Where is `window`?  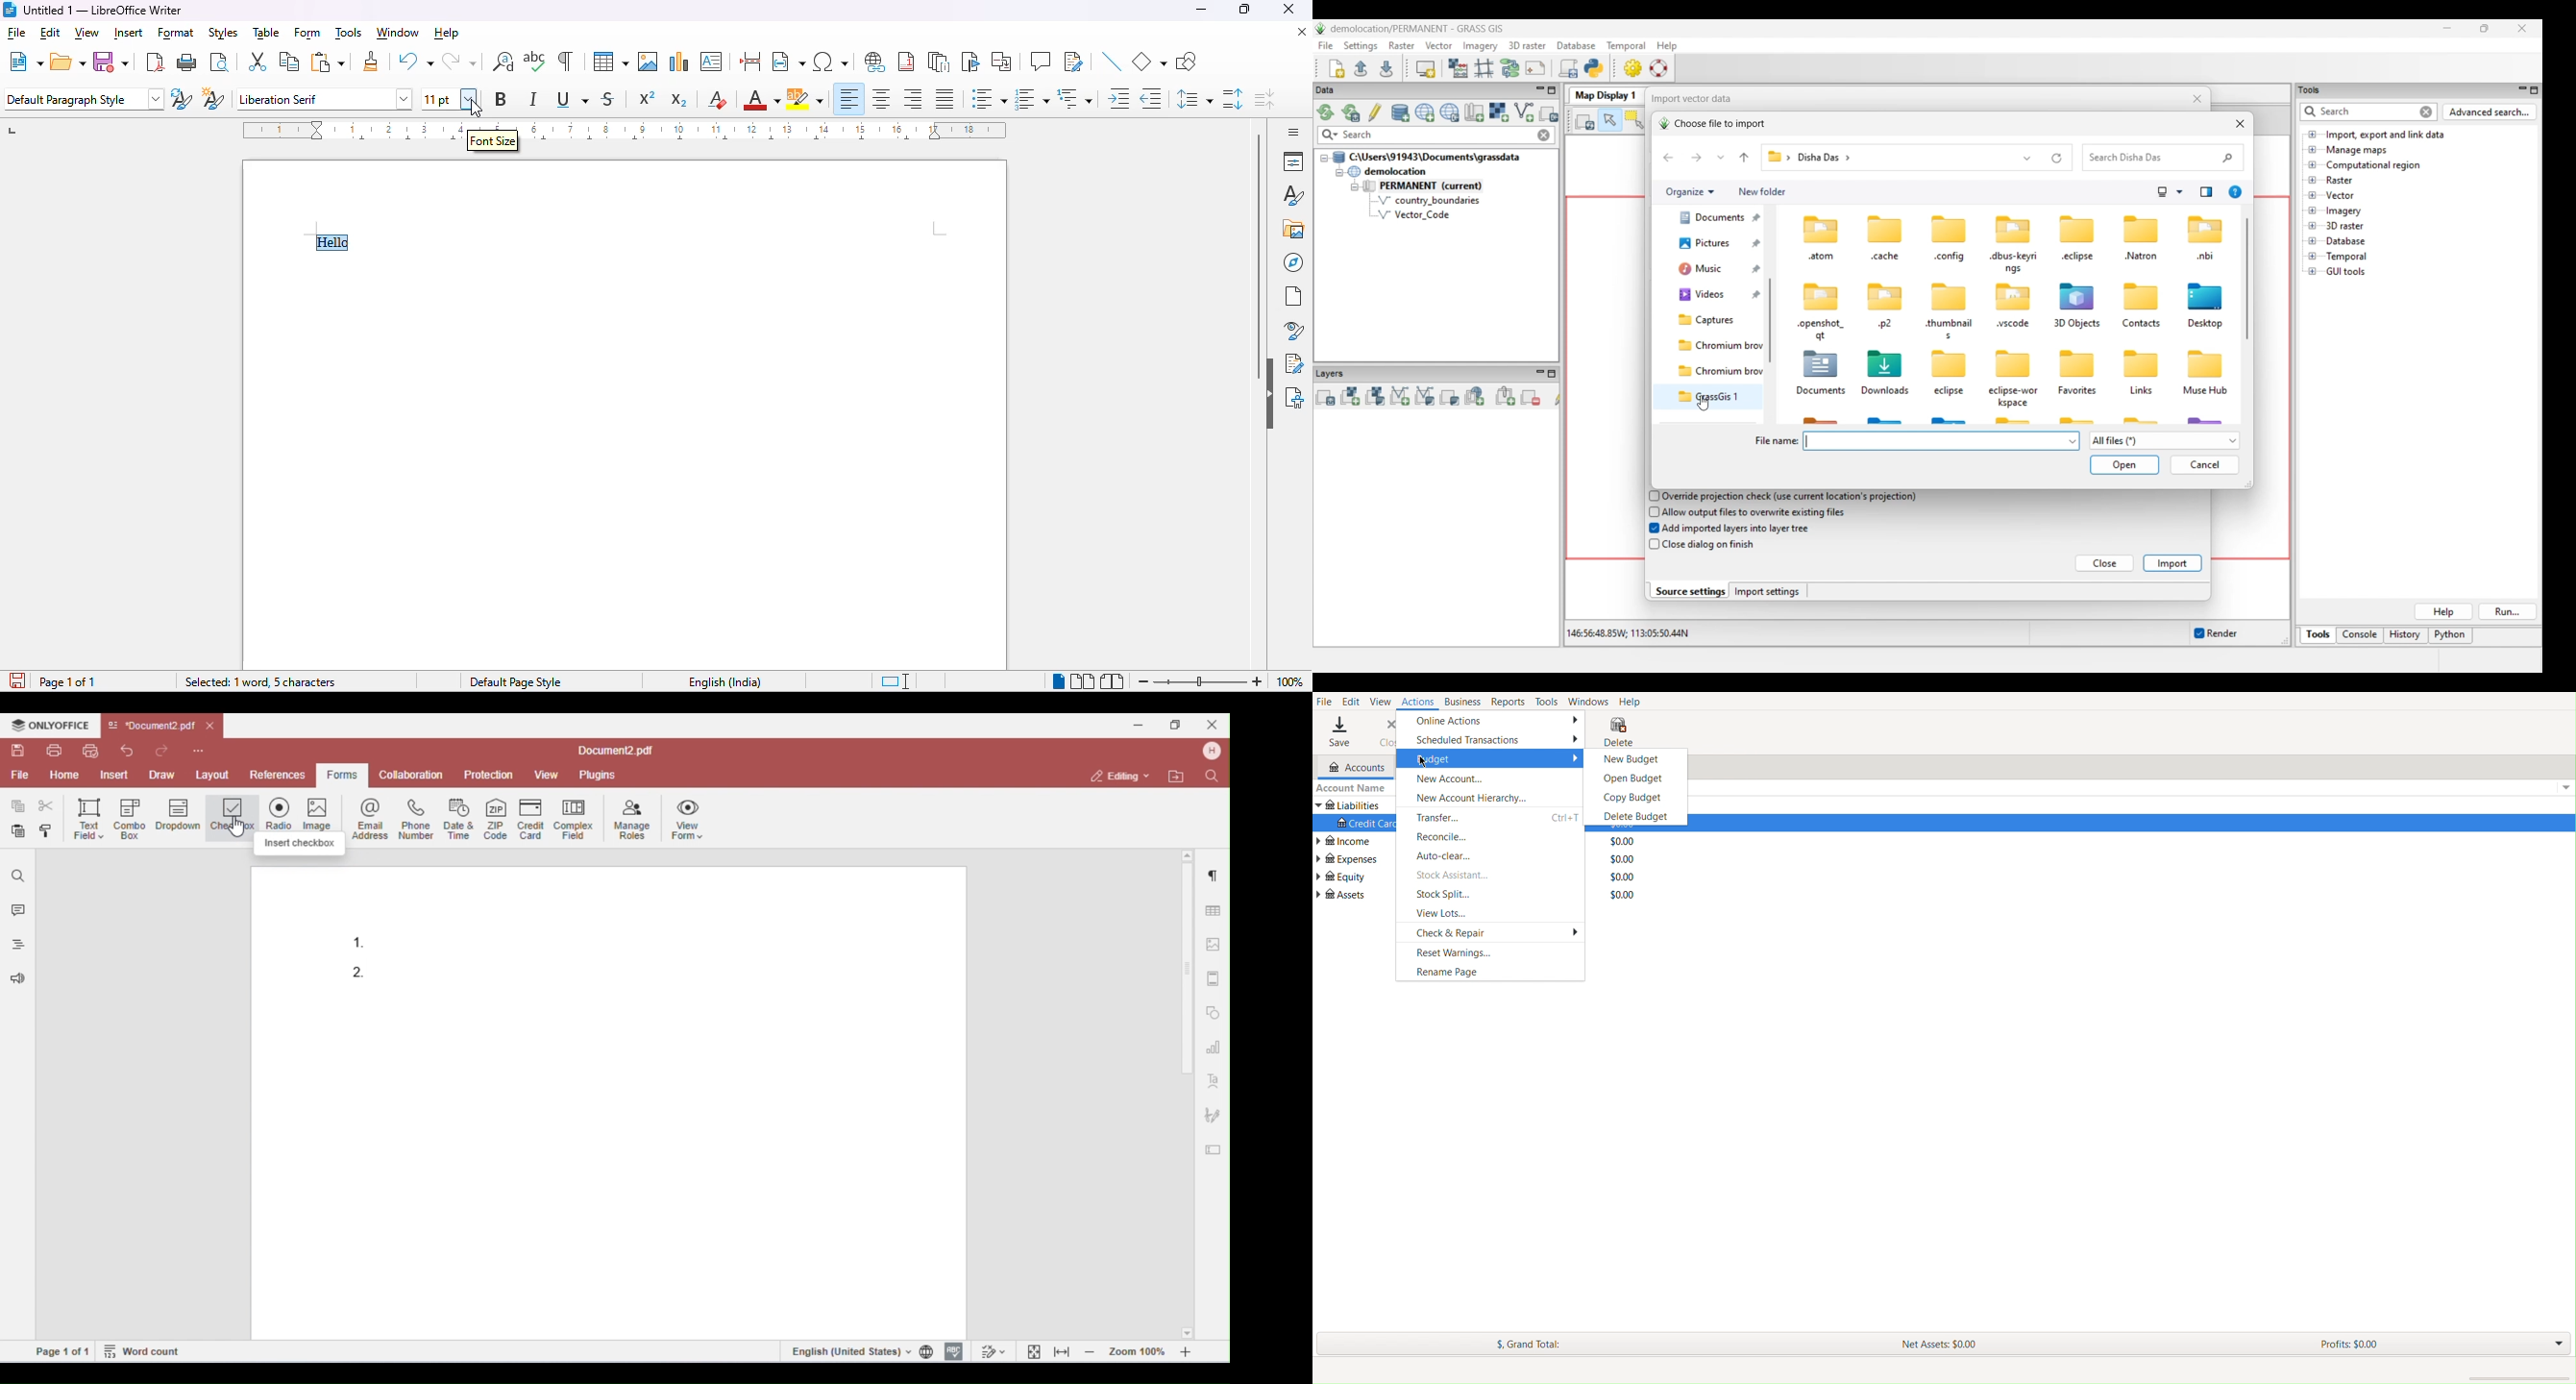 window is located at coordinates (399, 34).